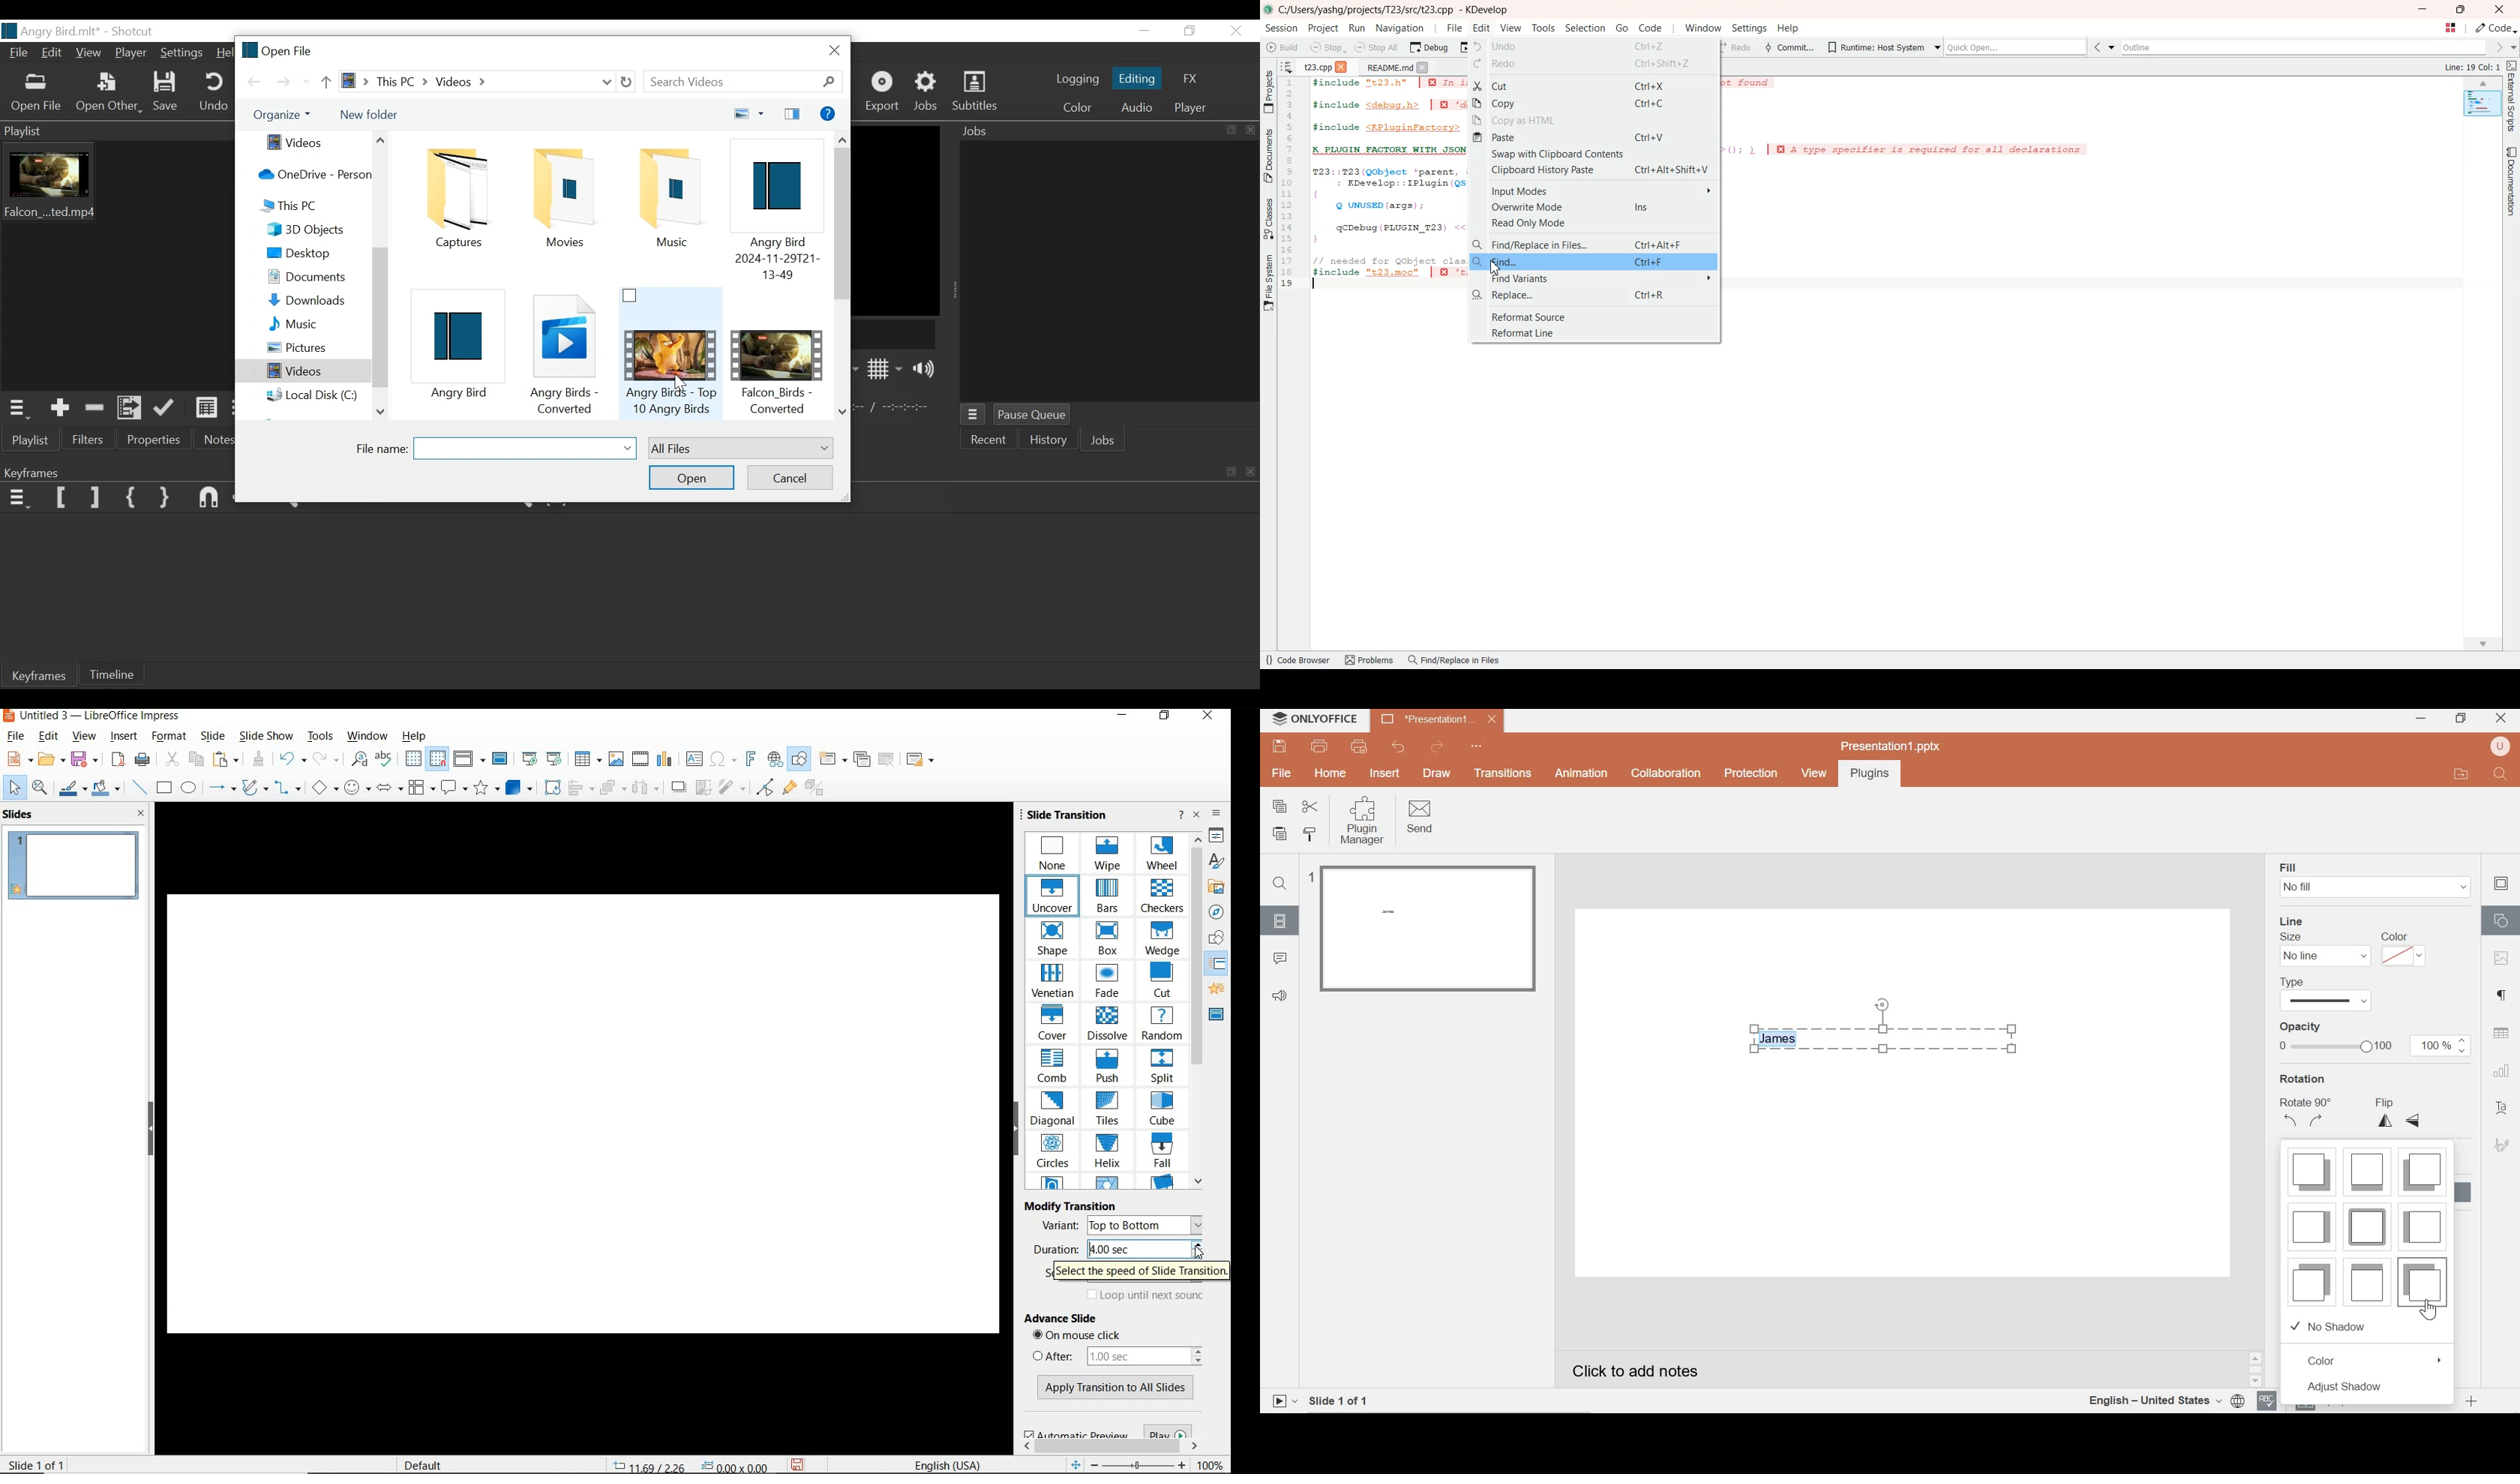 This screenshot has width=2520, height=1484. What do you see at coordinates (221, 788) in the screenshot?
I see `LINES AND ARROWS` at bounding box center [221, 788].